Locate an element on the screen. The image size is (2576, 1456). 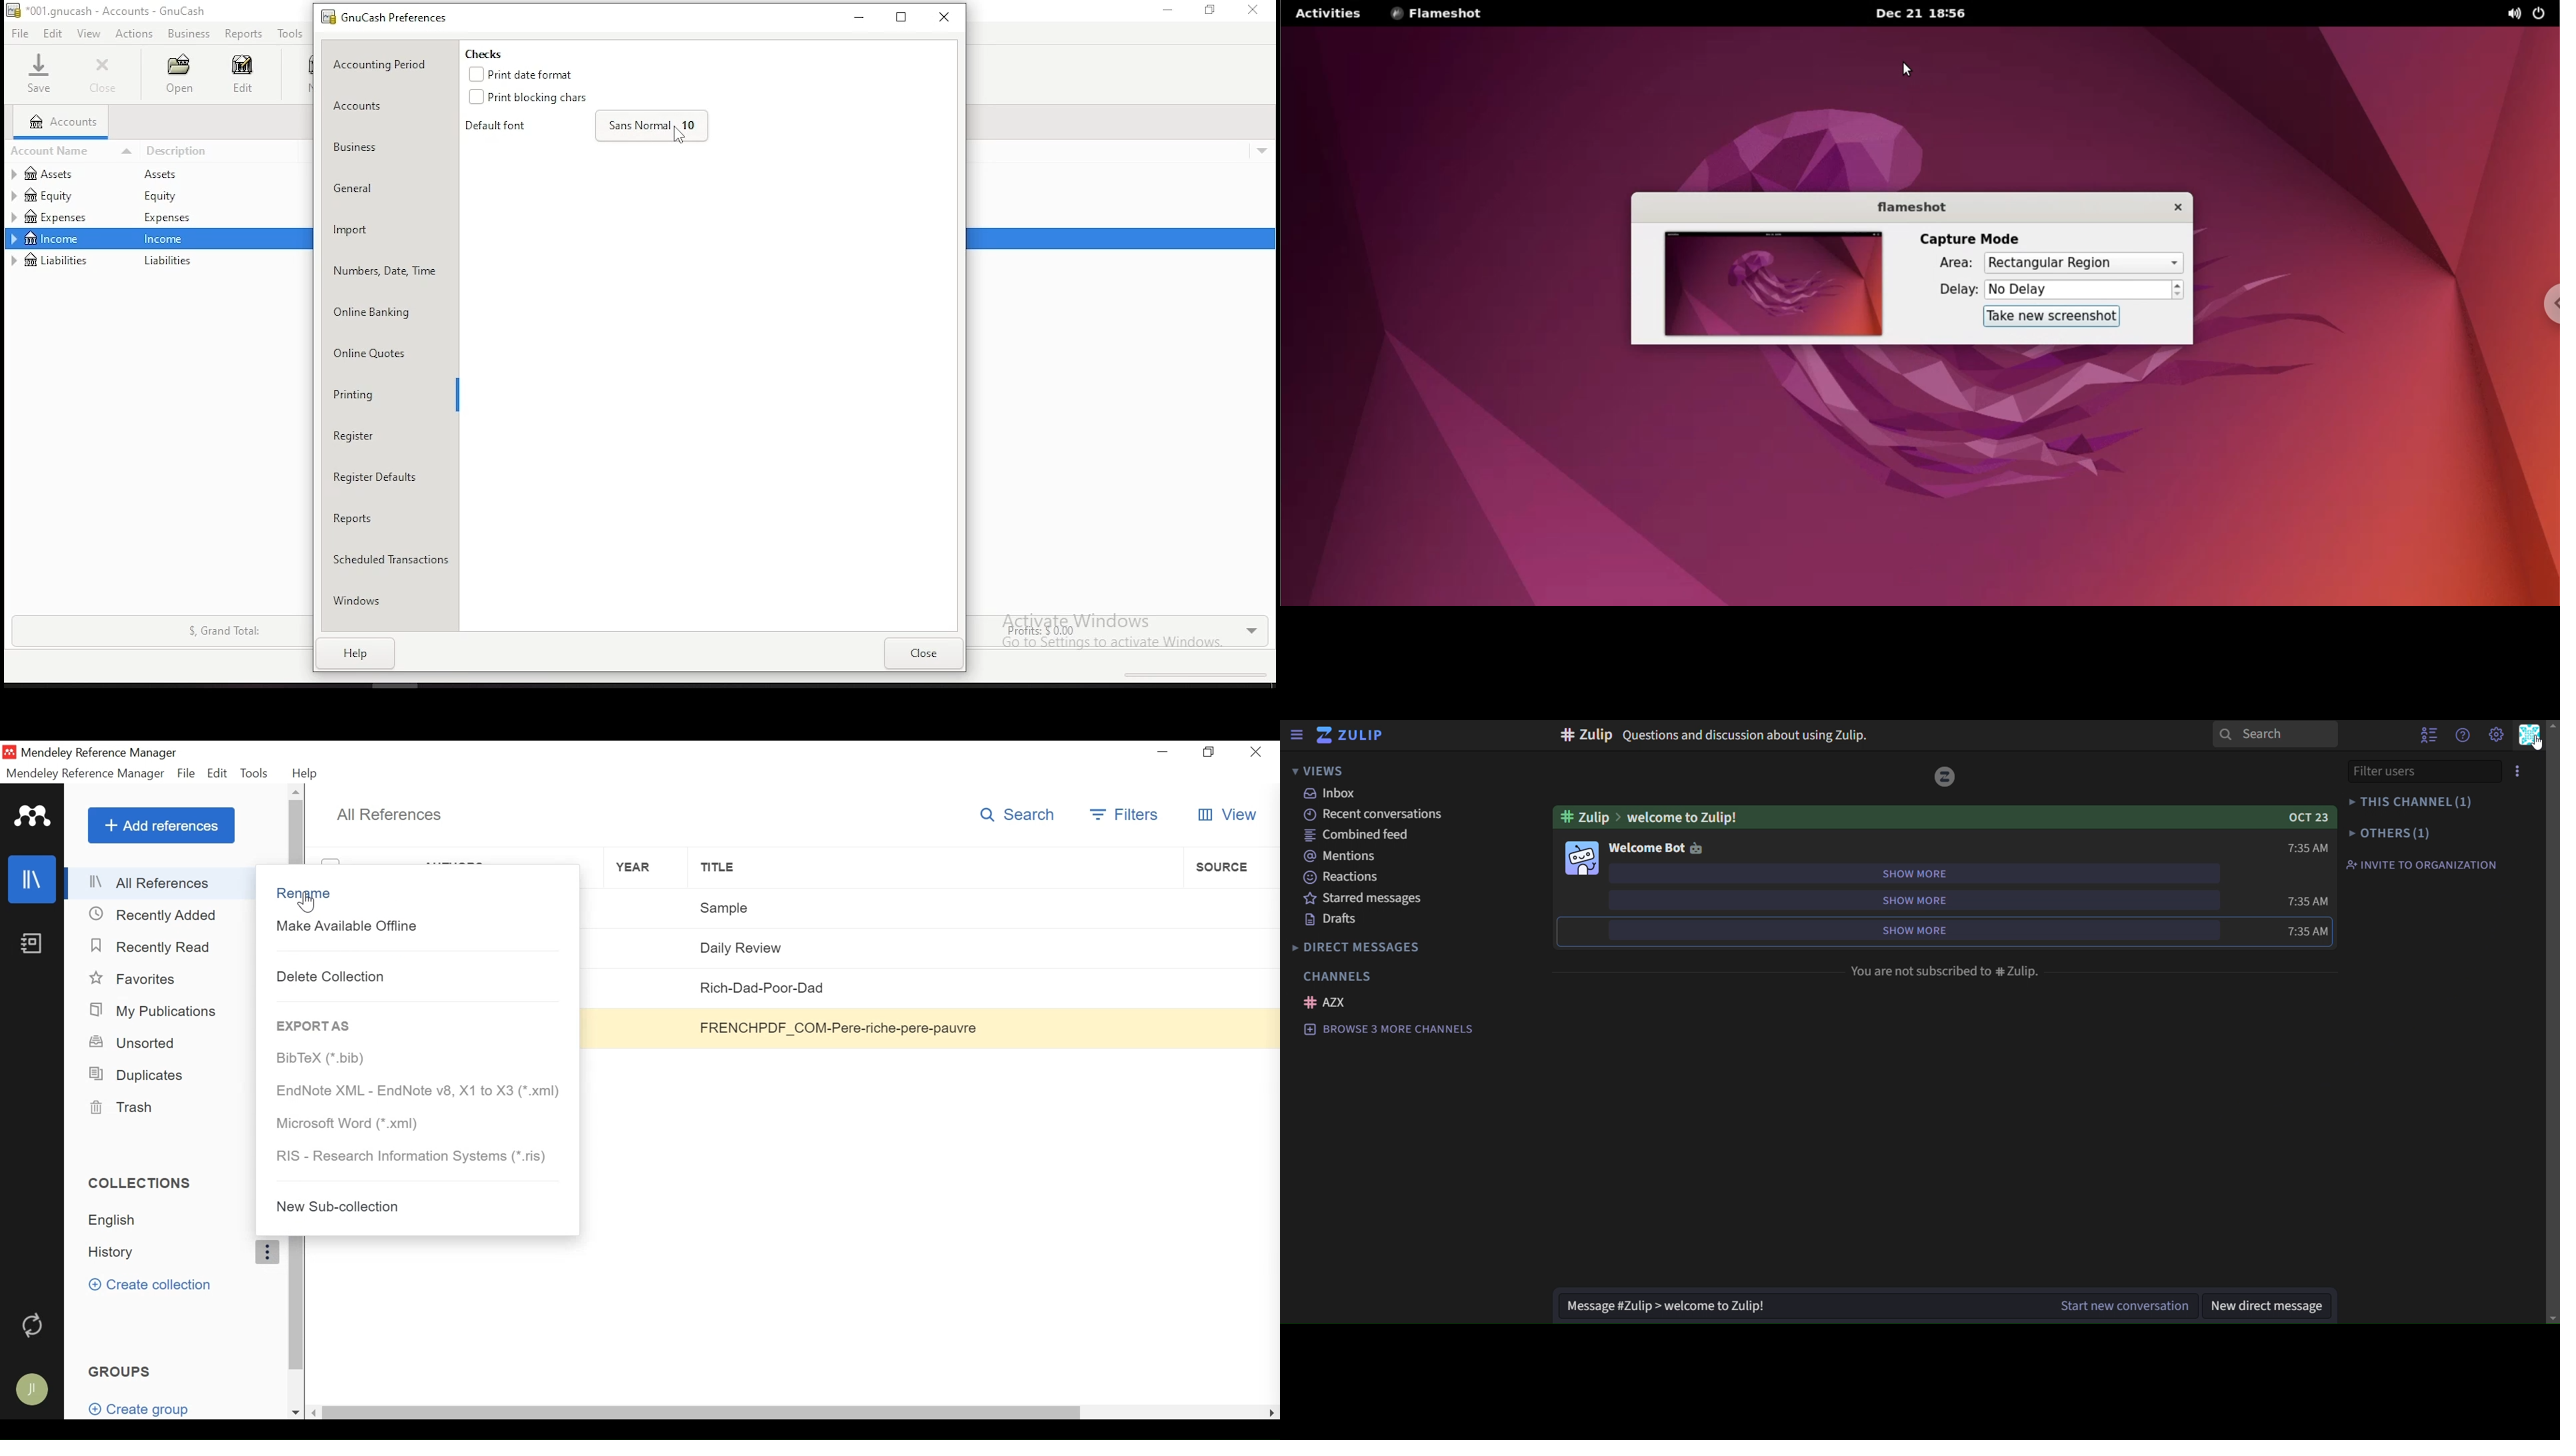
views is located at coordinates (1331, 772).